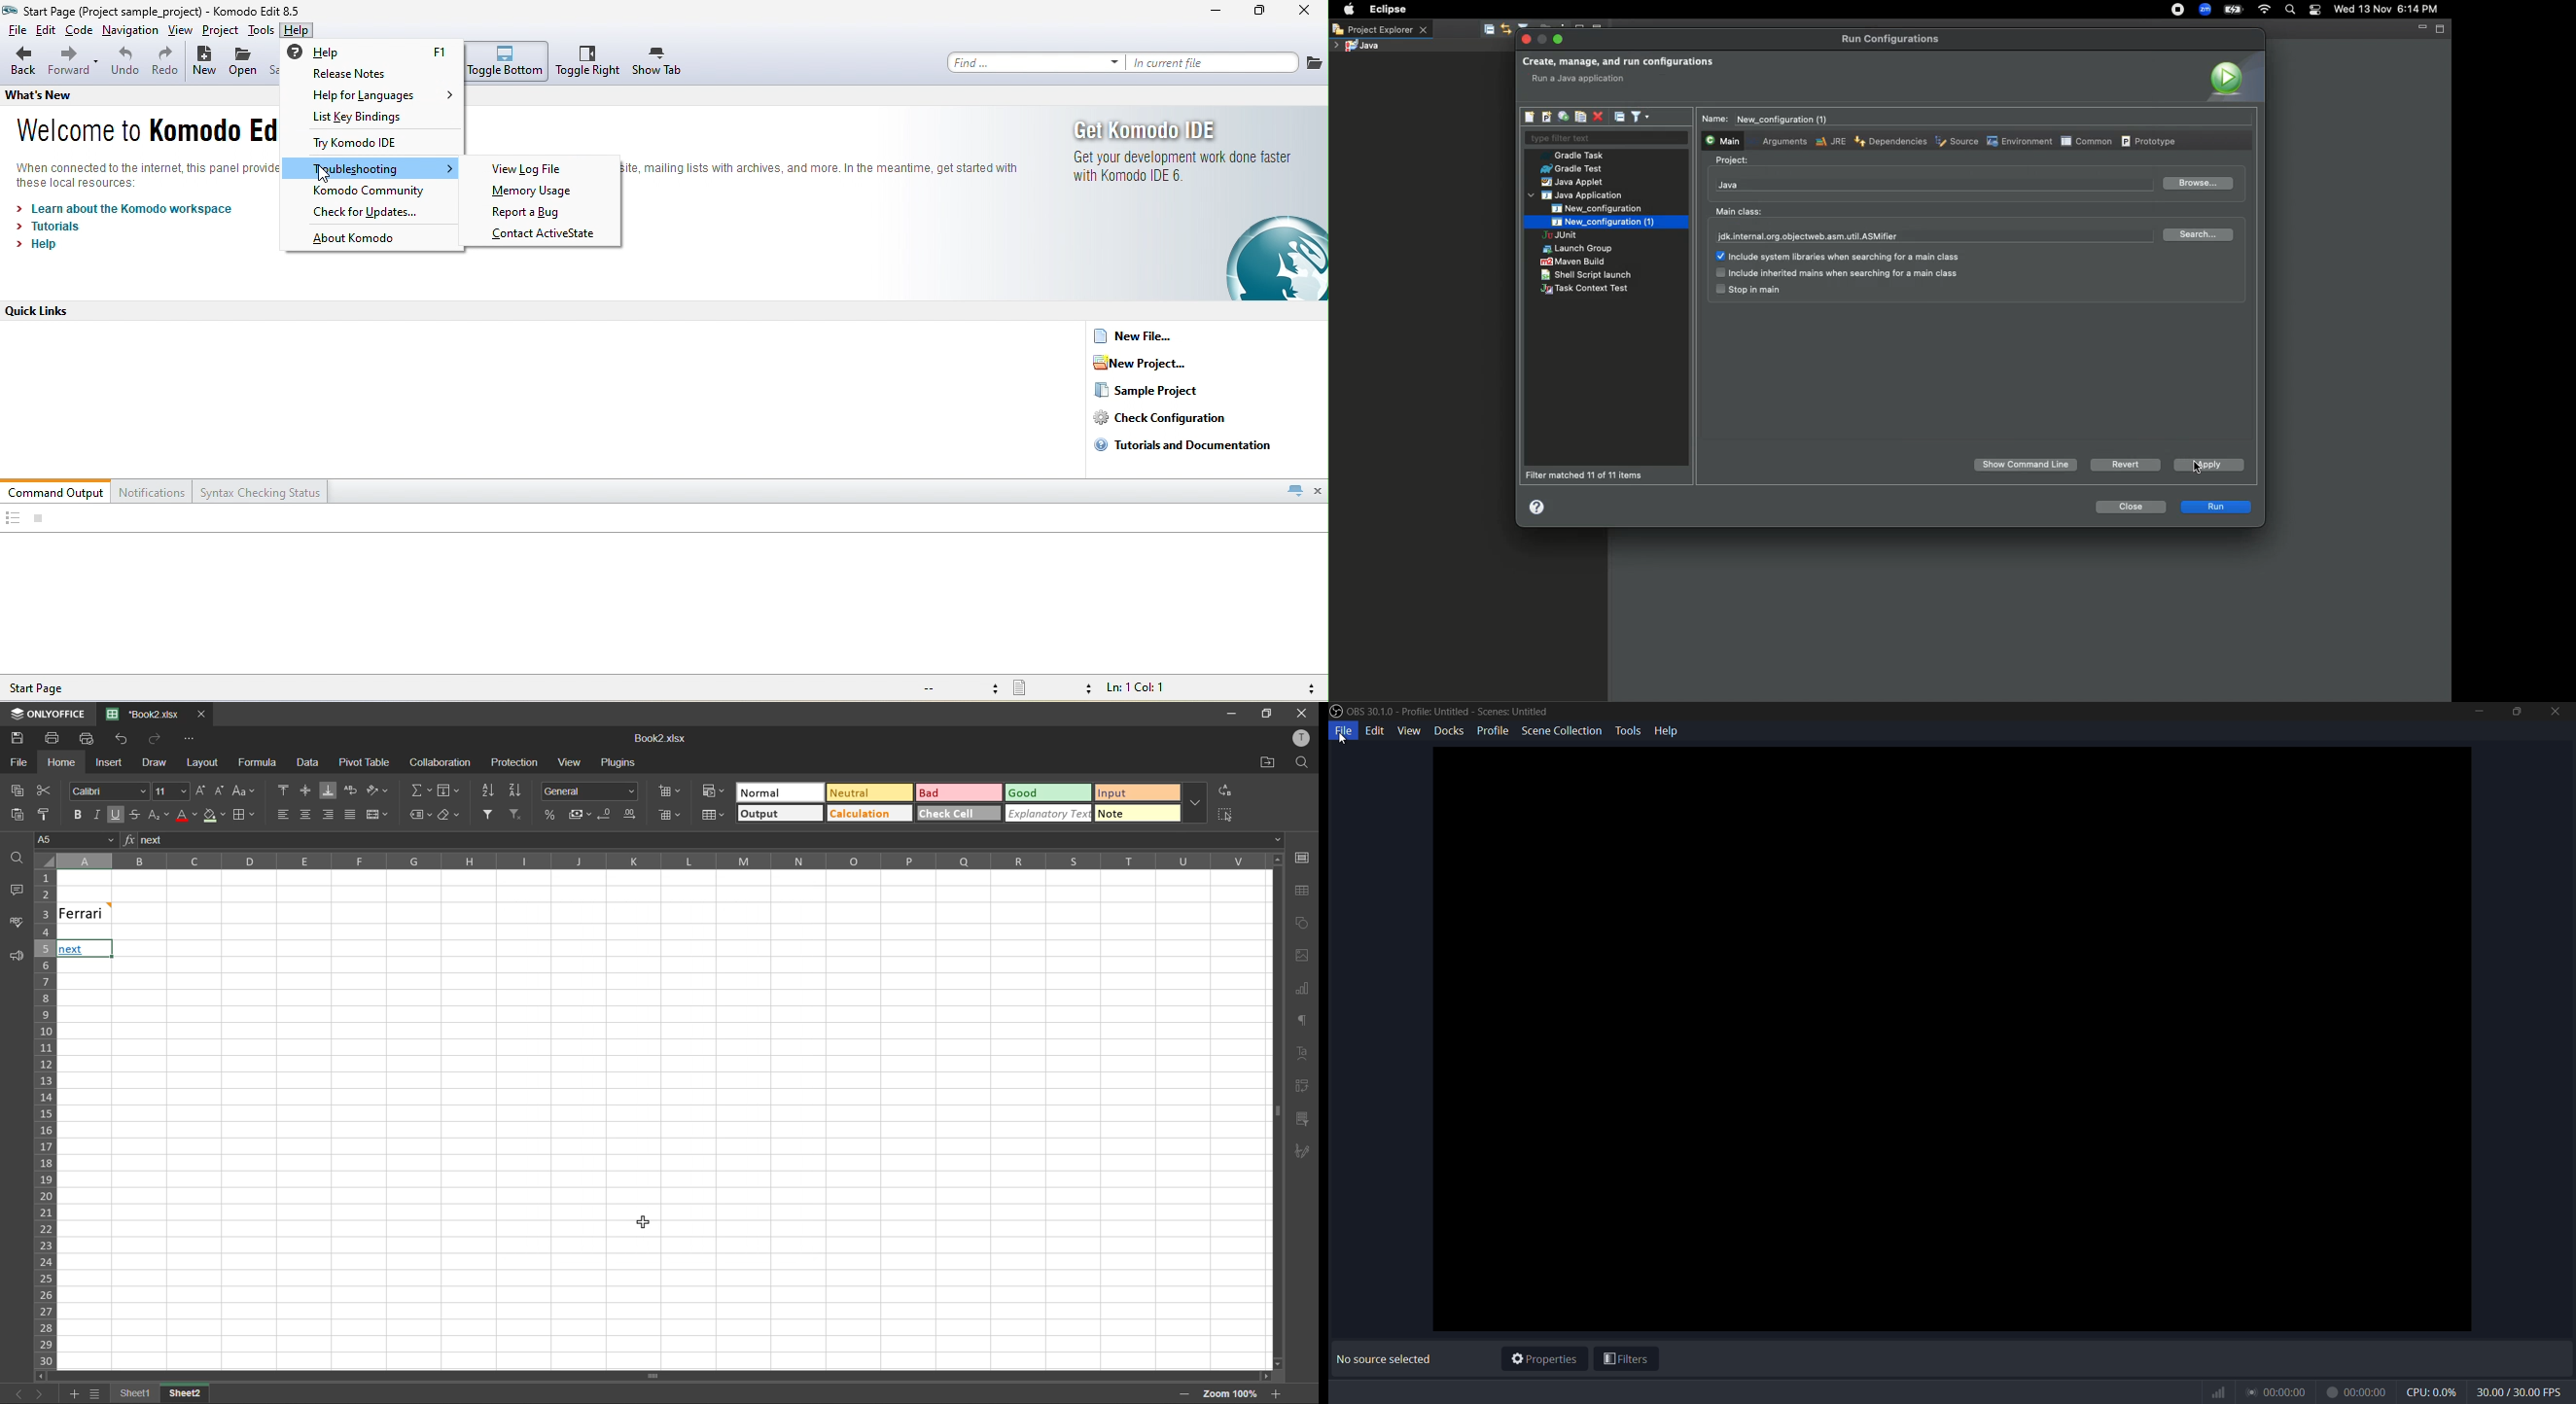 This screenshot has width=2576, height=1428. I want to click on view menu, so click(1409, 730).